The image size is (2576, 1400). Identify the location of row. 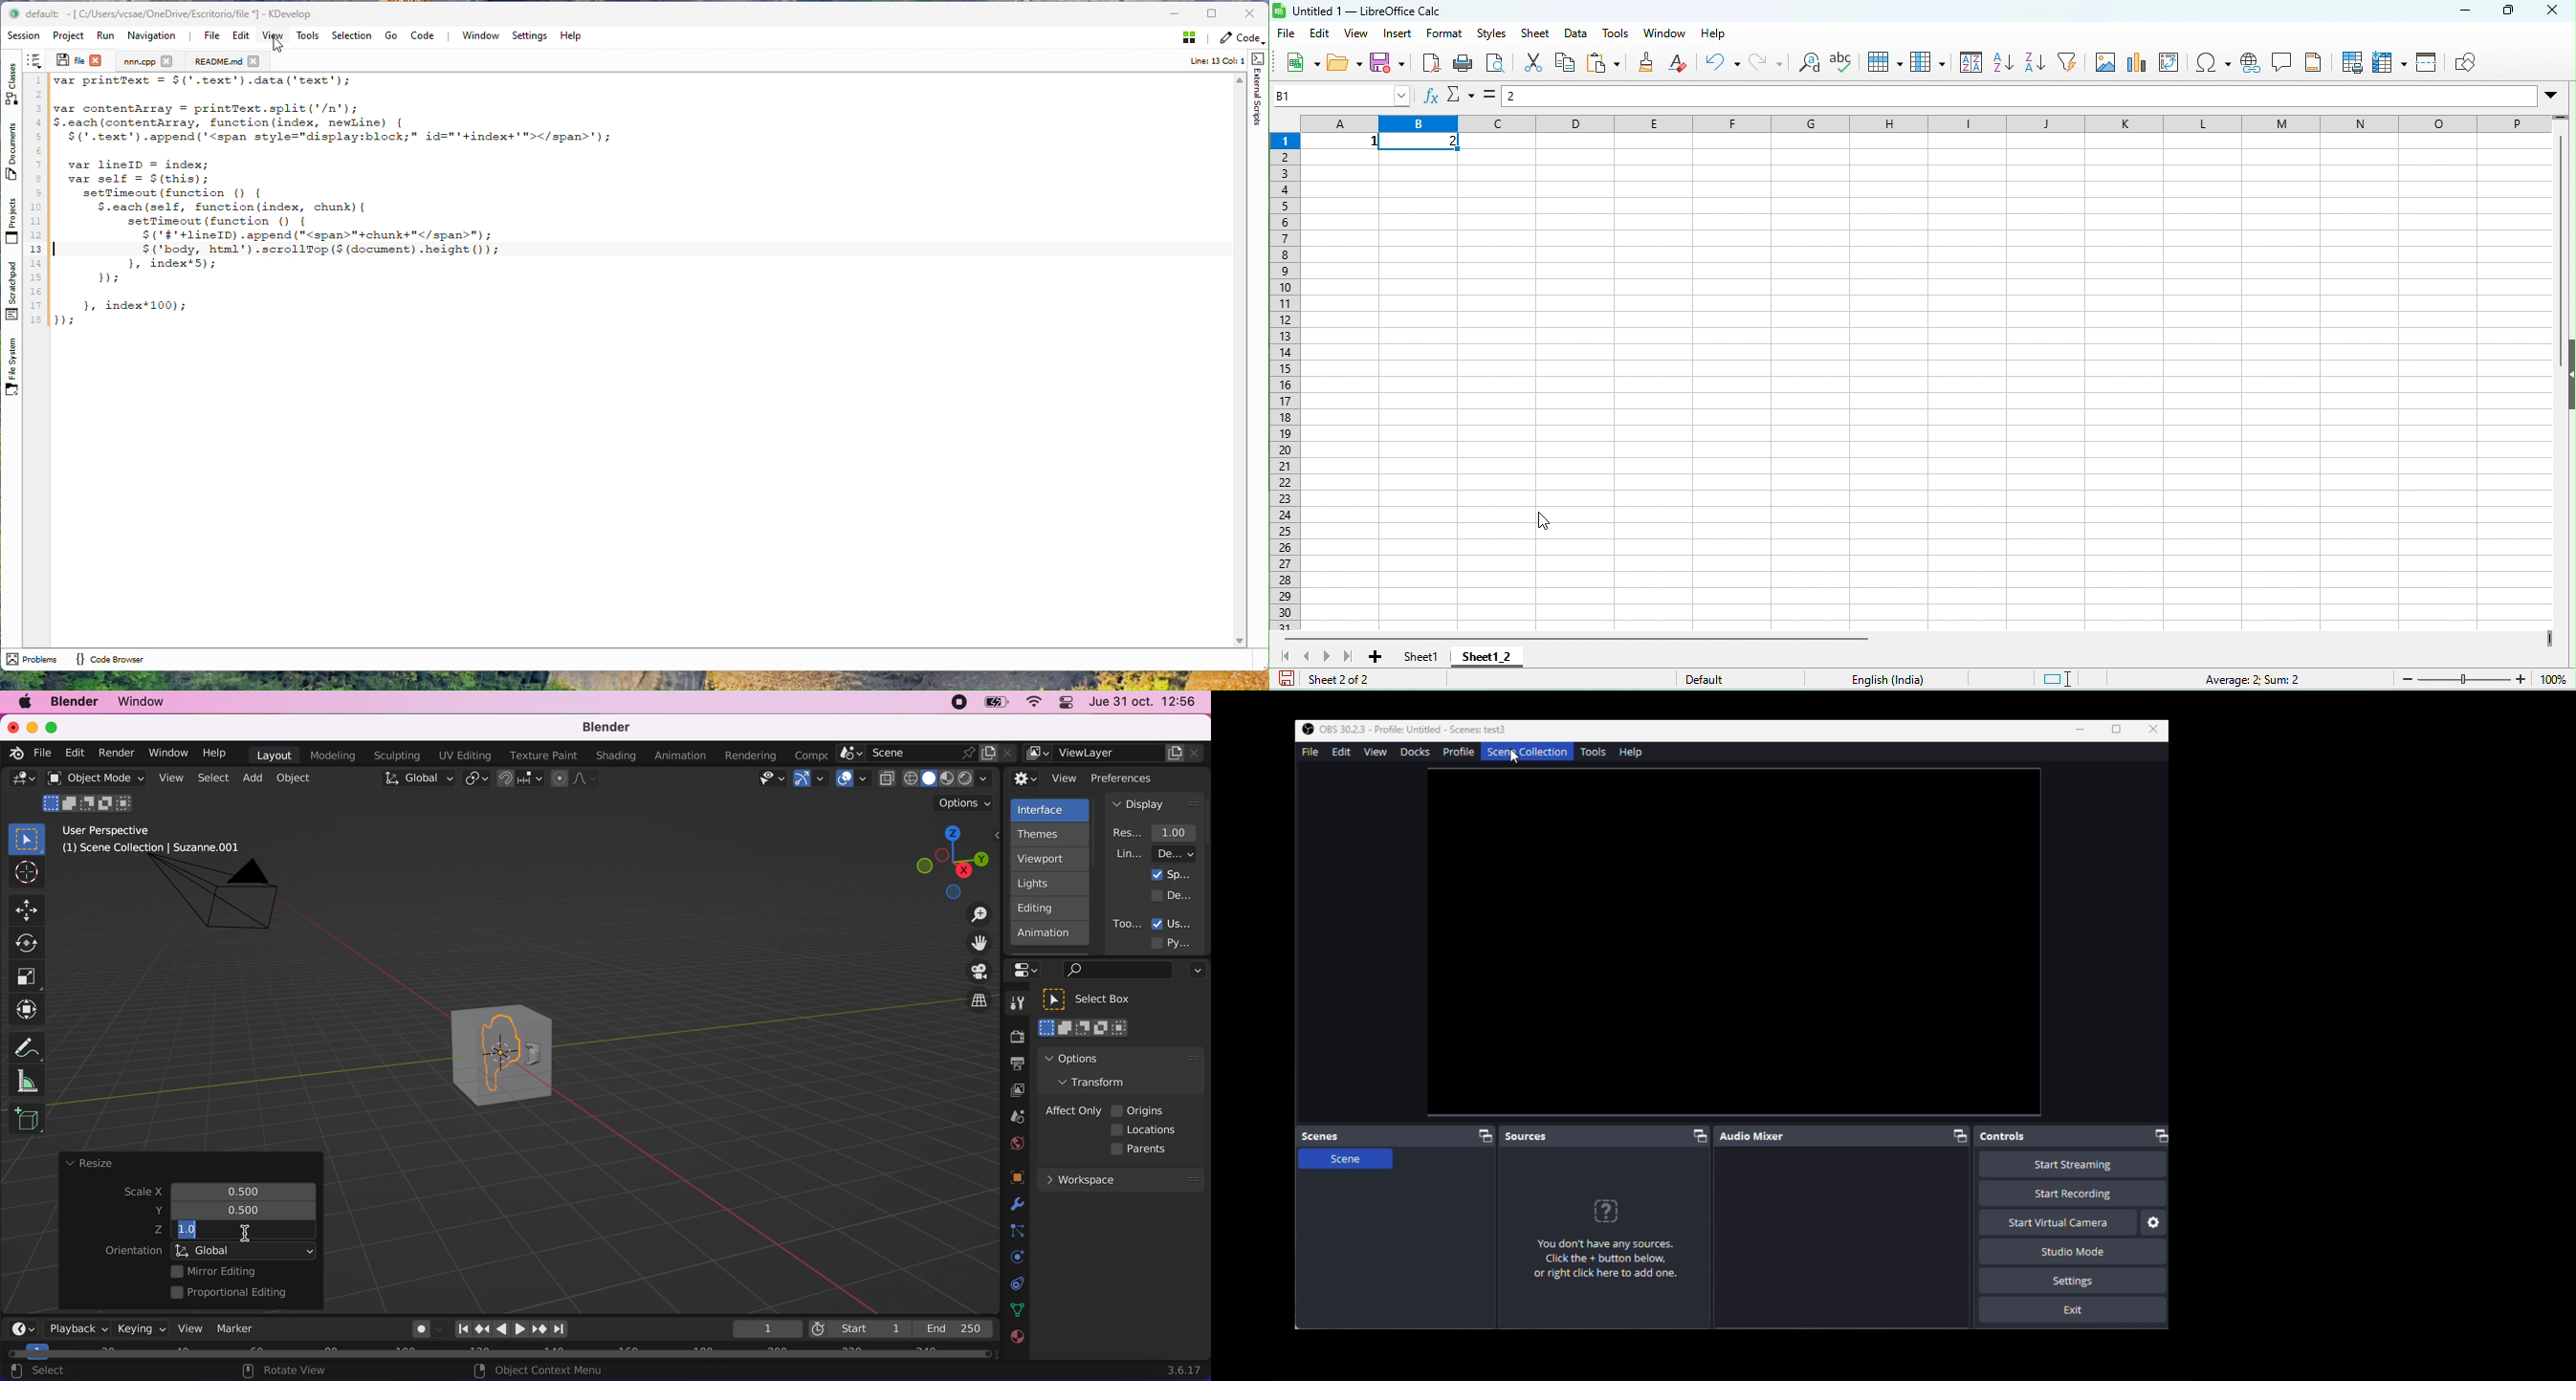
(1888, 65).